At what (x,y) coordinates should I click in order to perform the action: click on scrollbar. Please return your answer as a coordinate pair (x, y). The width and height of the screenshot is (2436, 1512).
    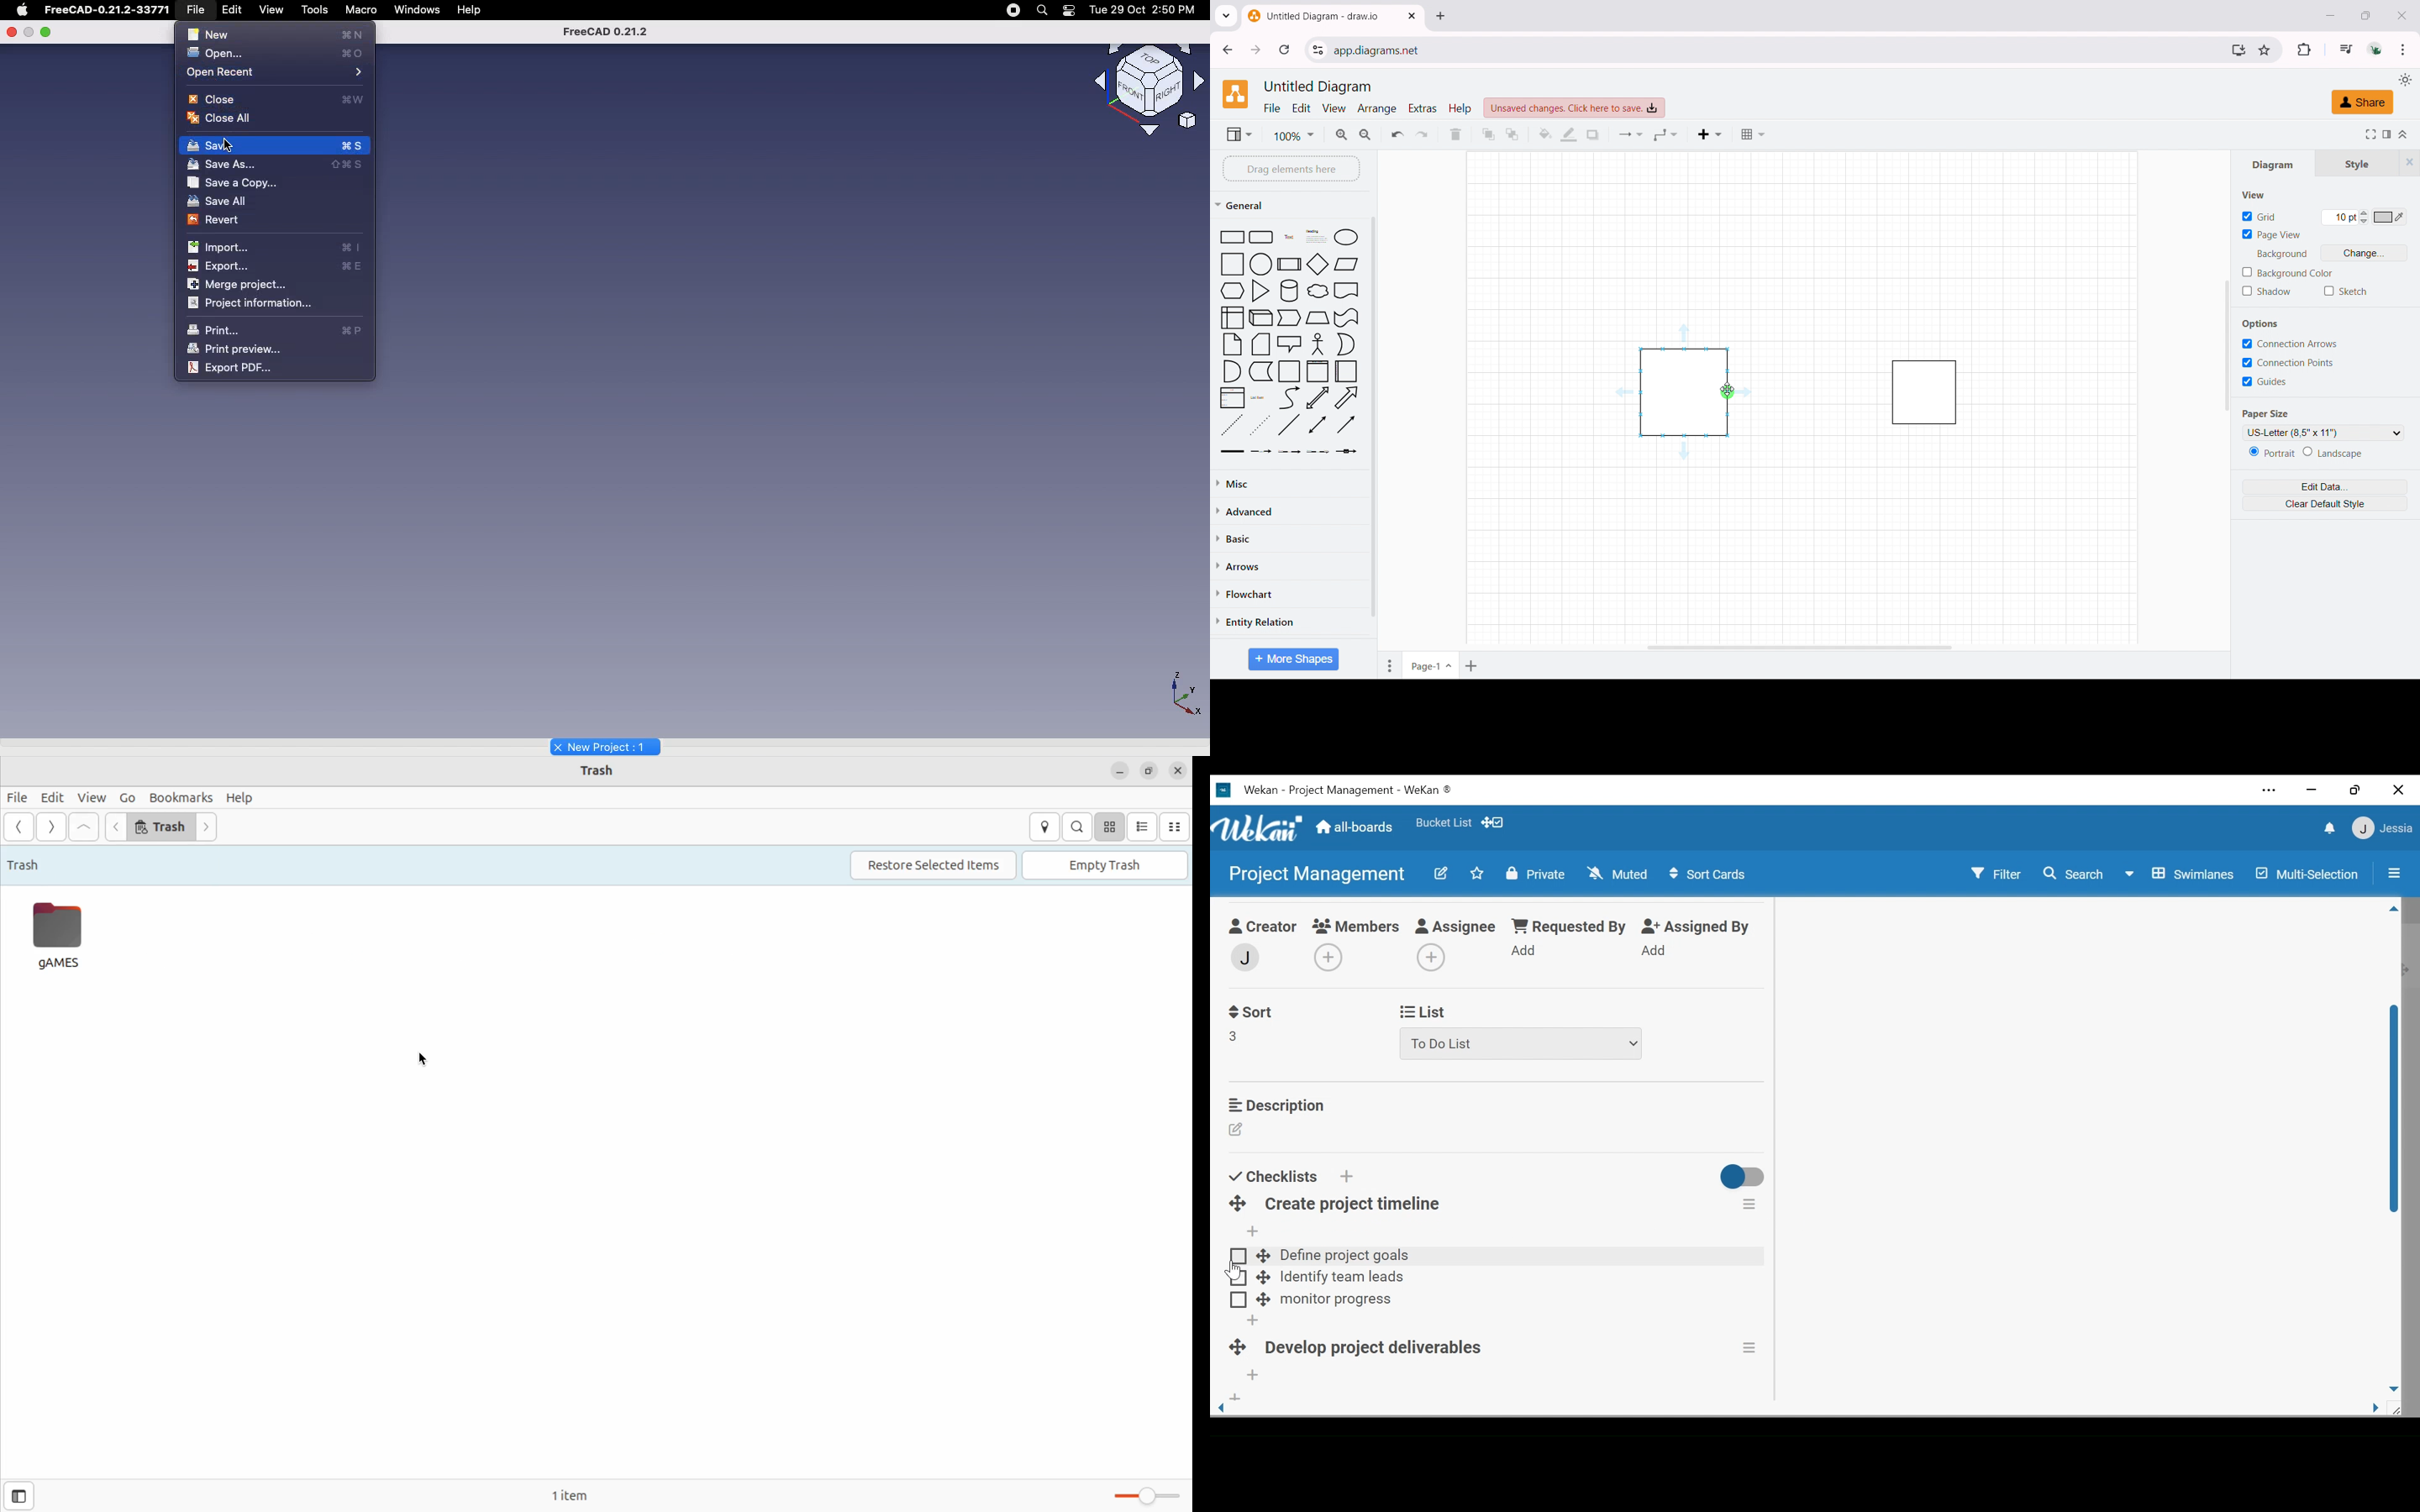
    Looking at the image, I should click on (1373, 418).